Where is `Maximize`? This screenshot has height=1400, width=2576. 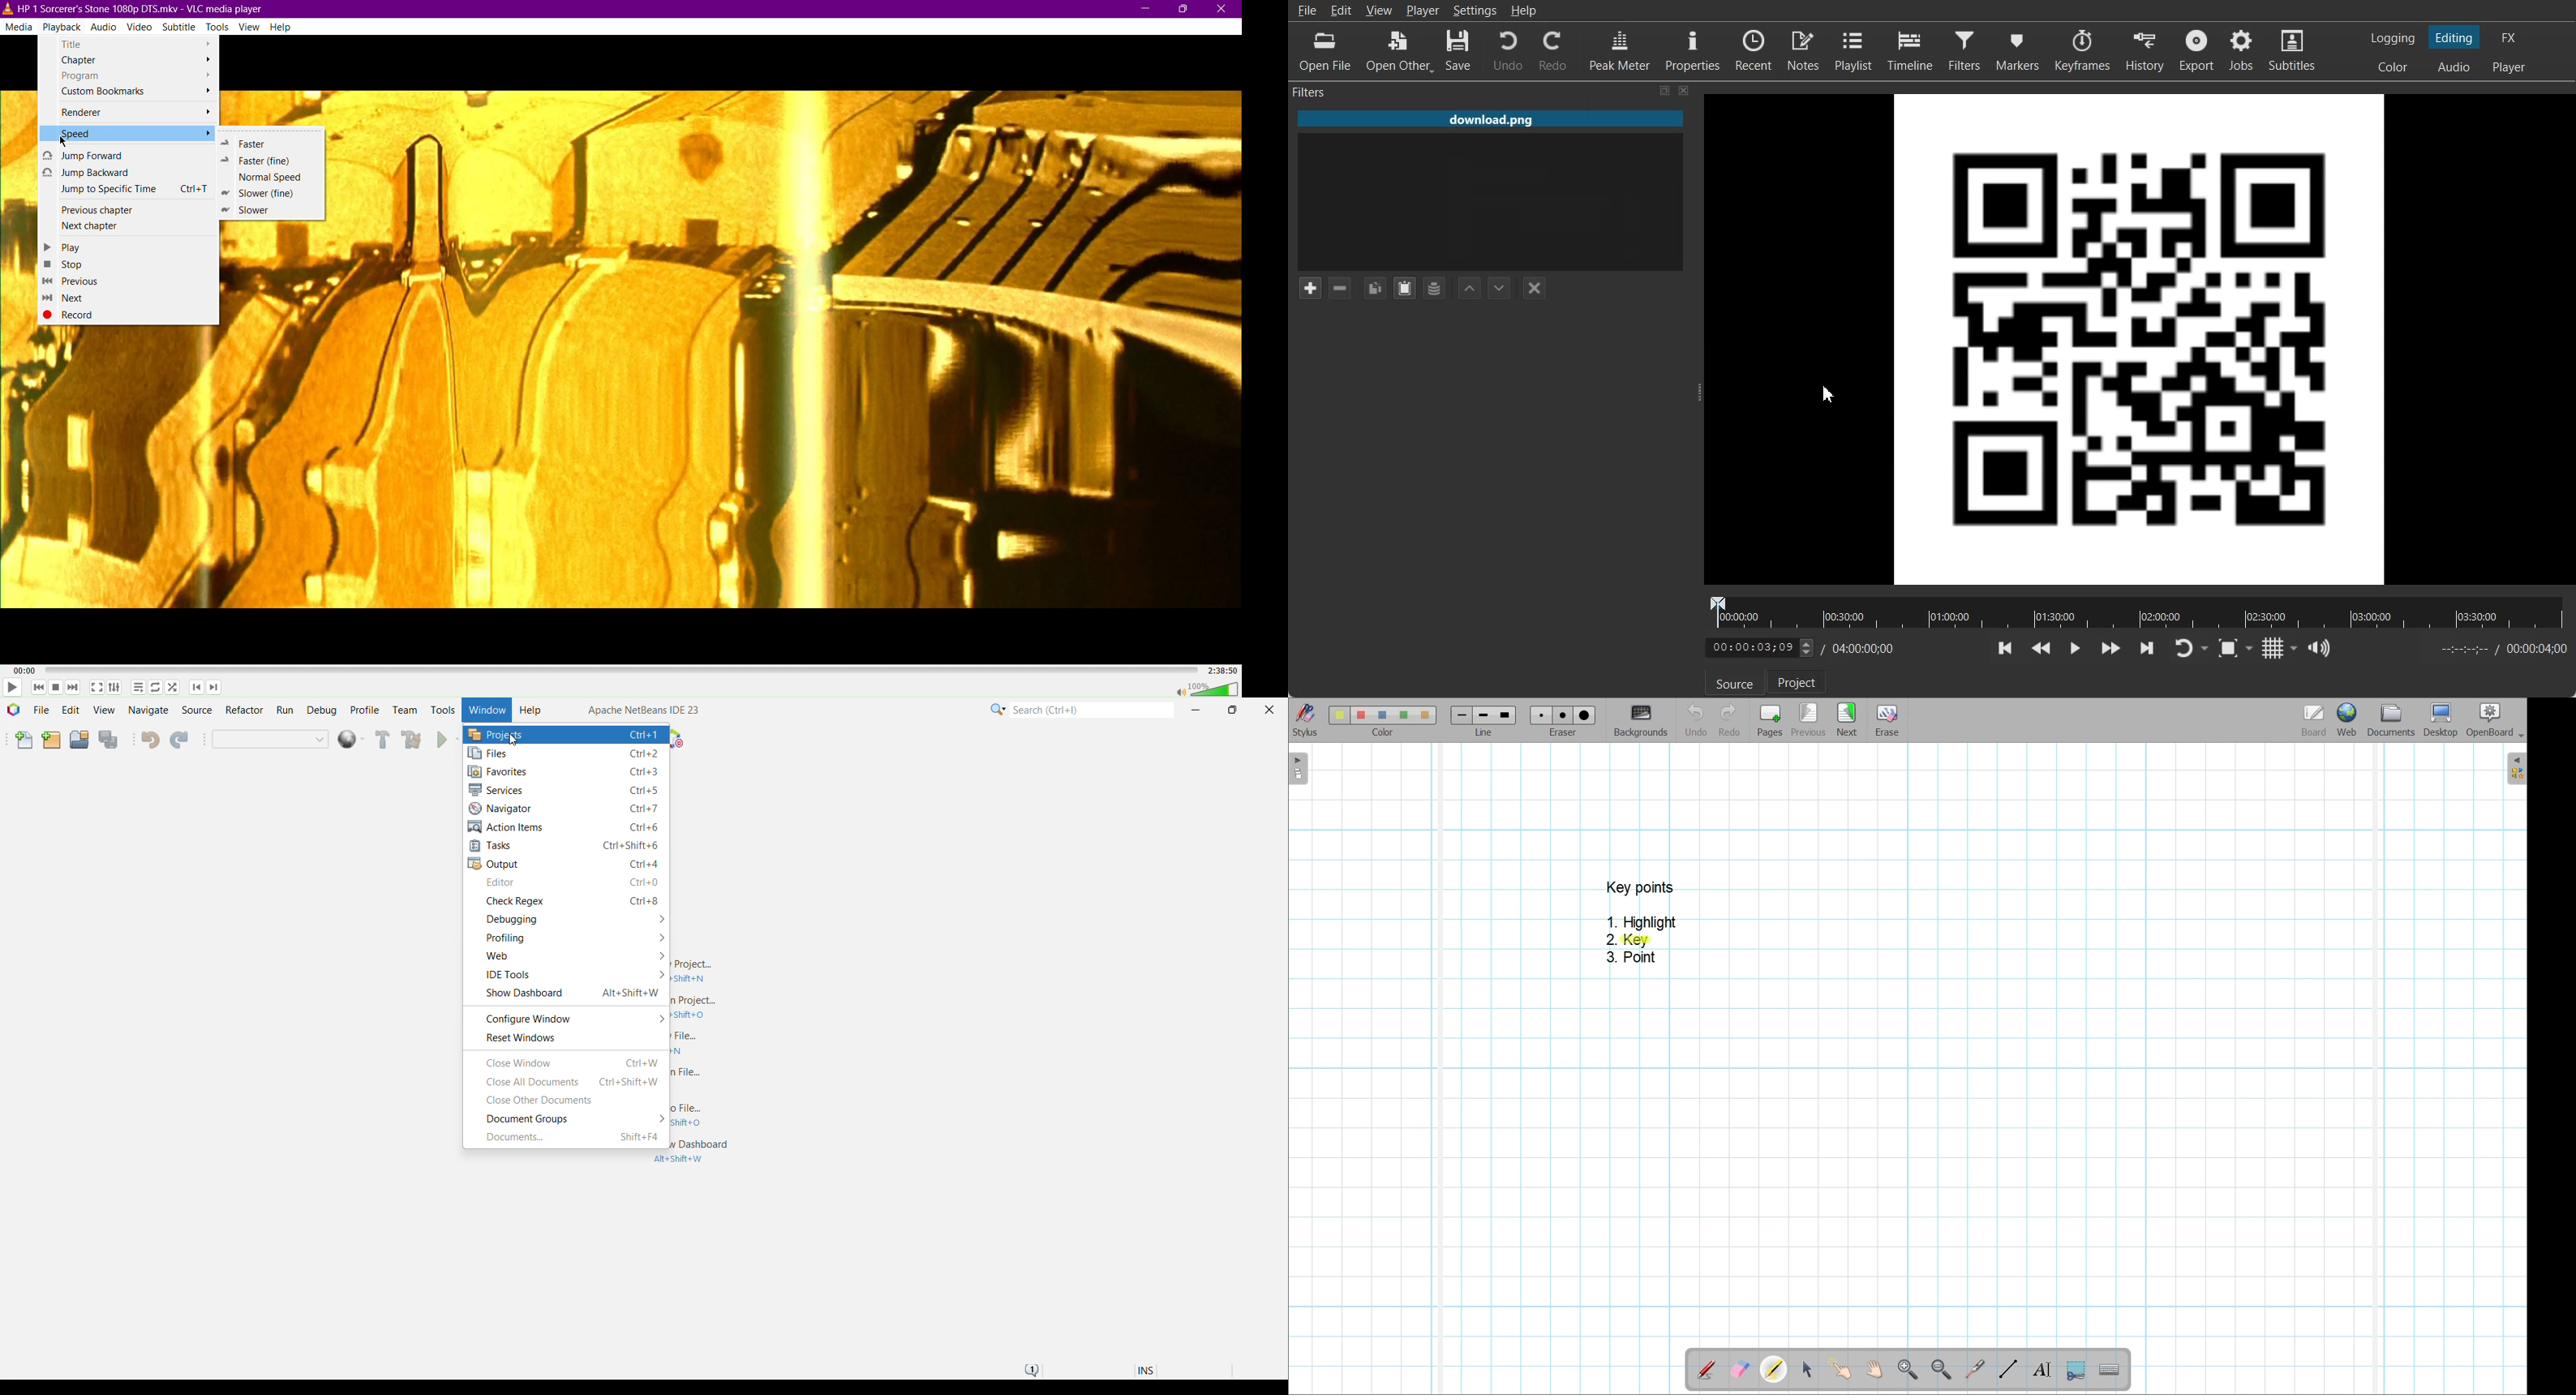
Maximize is located at coordinates (1185, 9).